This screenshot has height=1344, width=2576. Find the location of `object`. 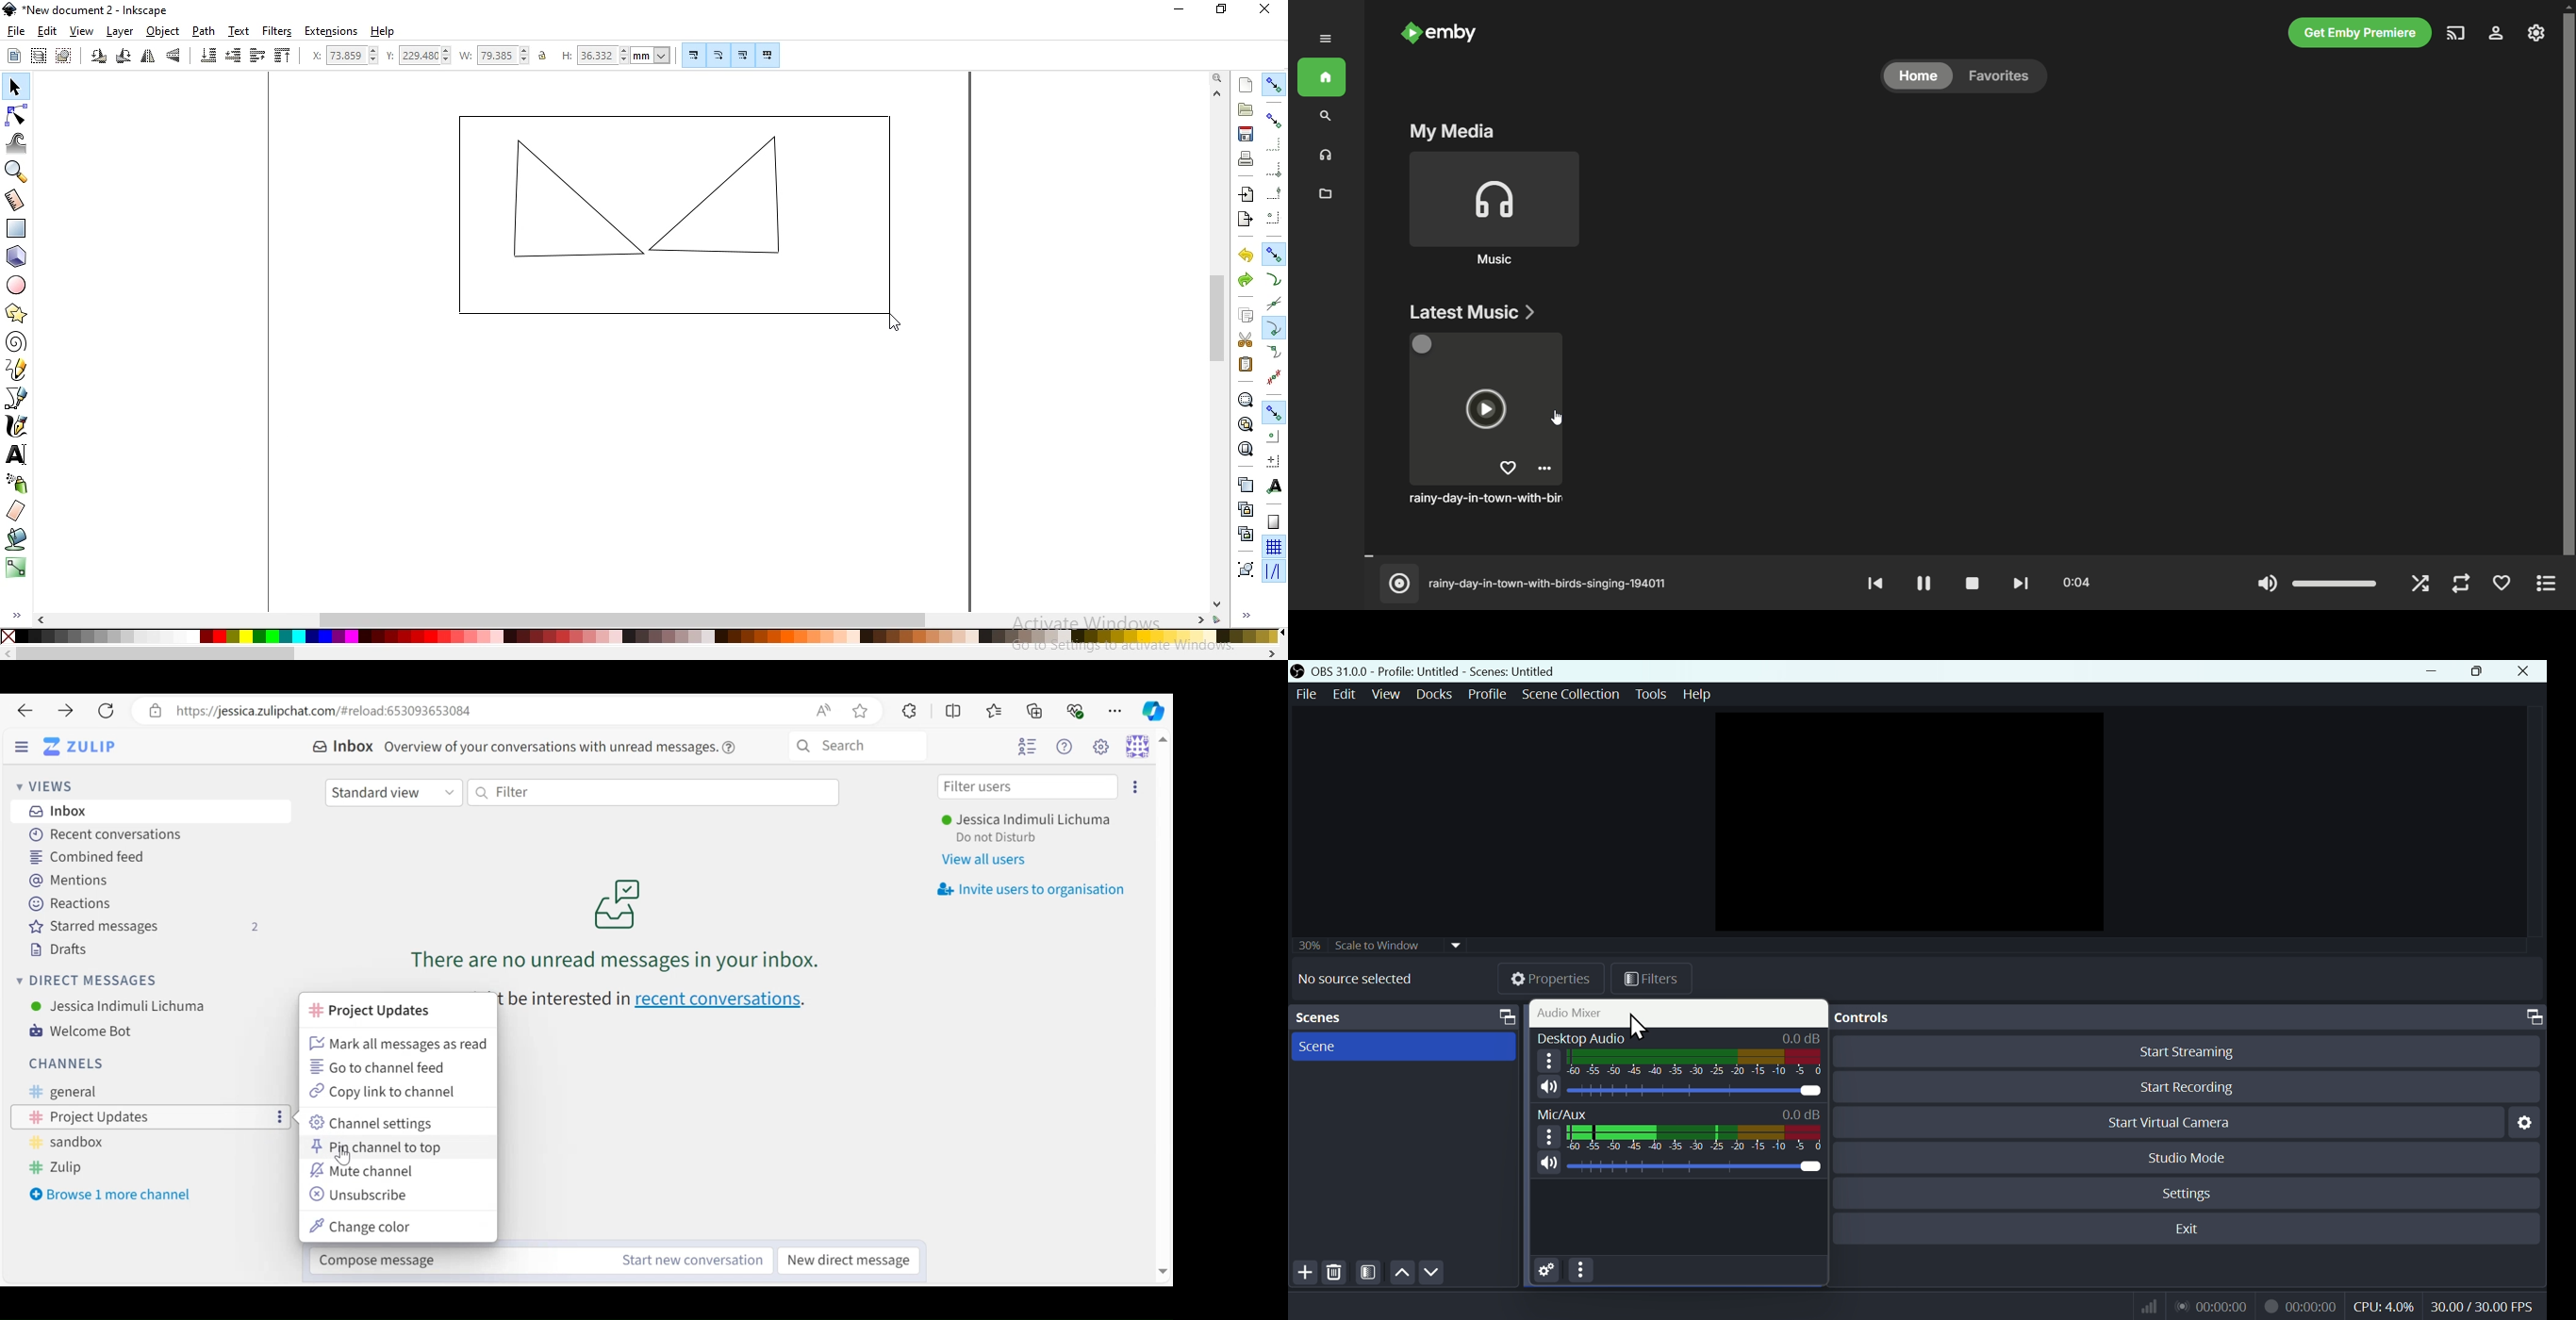

object is located at coordinates (162, 32).